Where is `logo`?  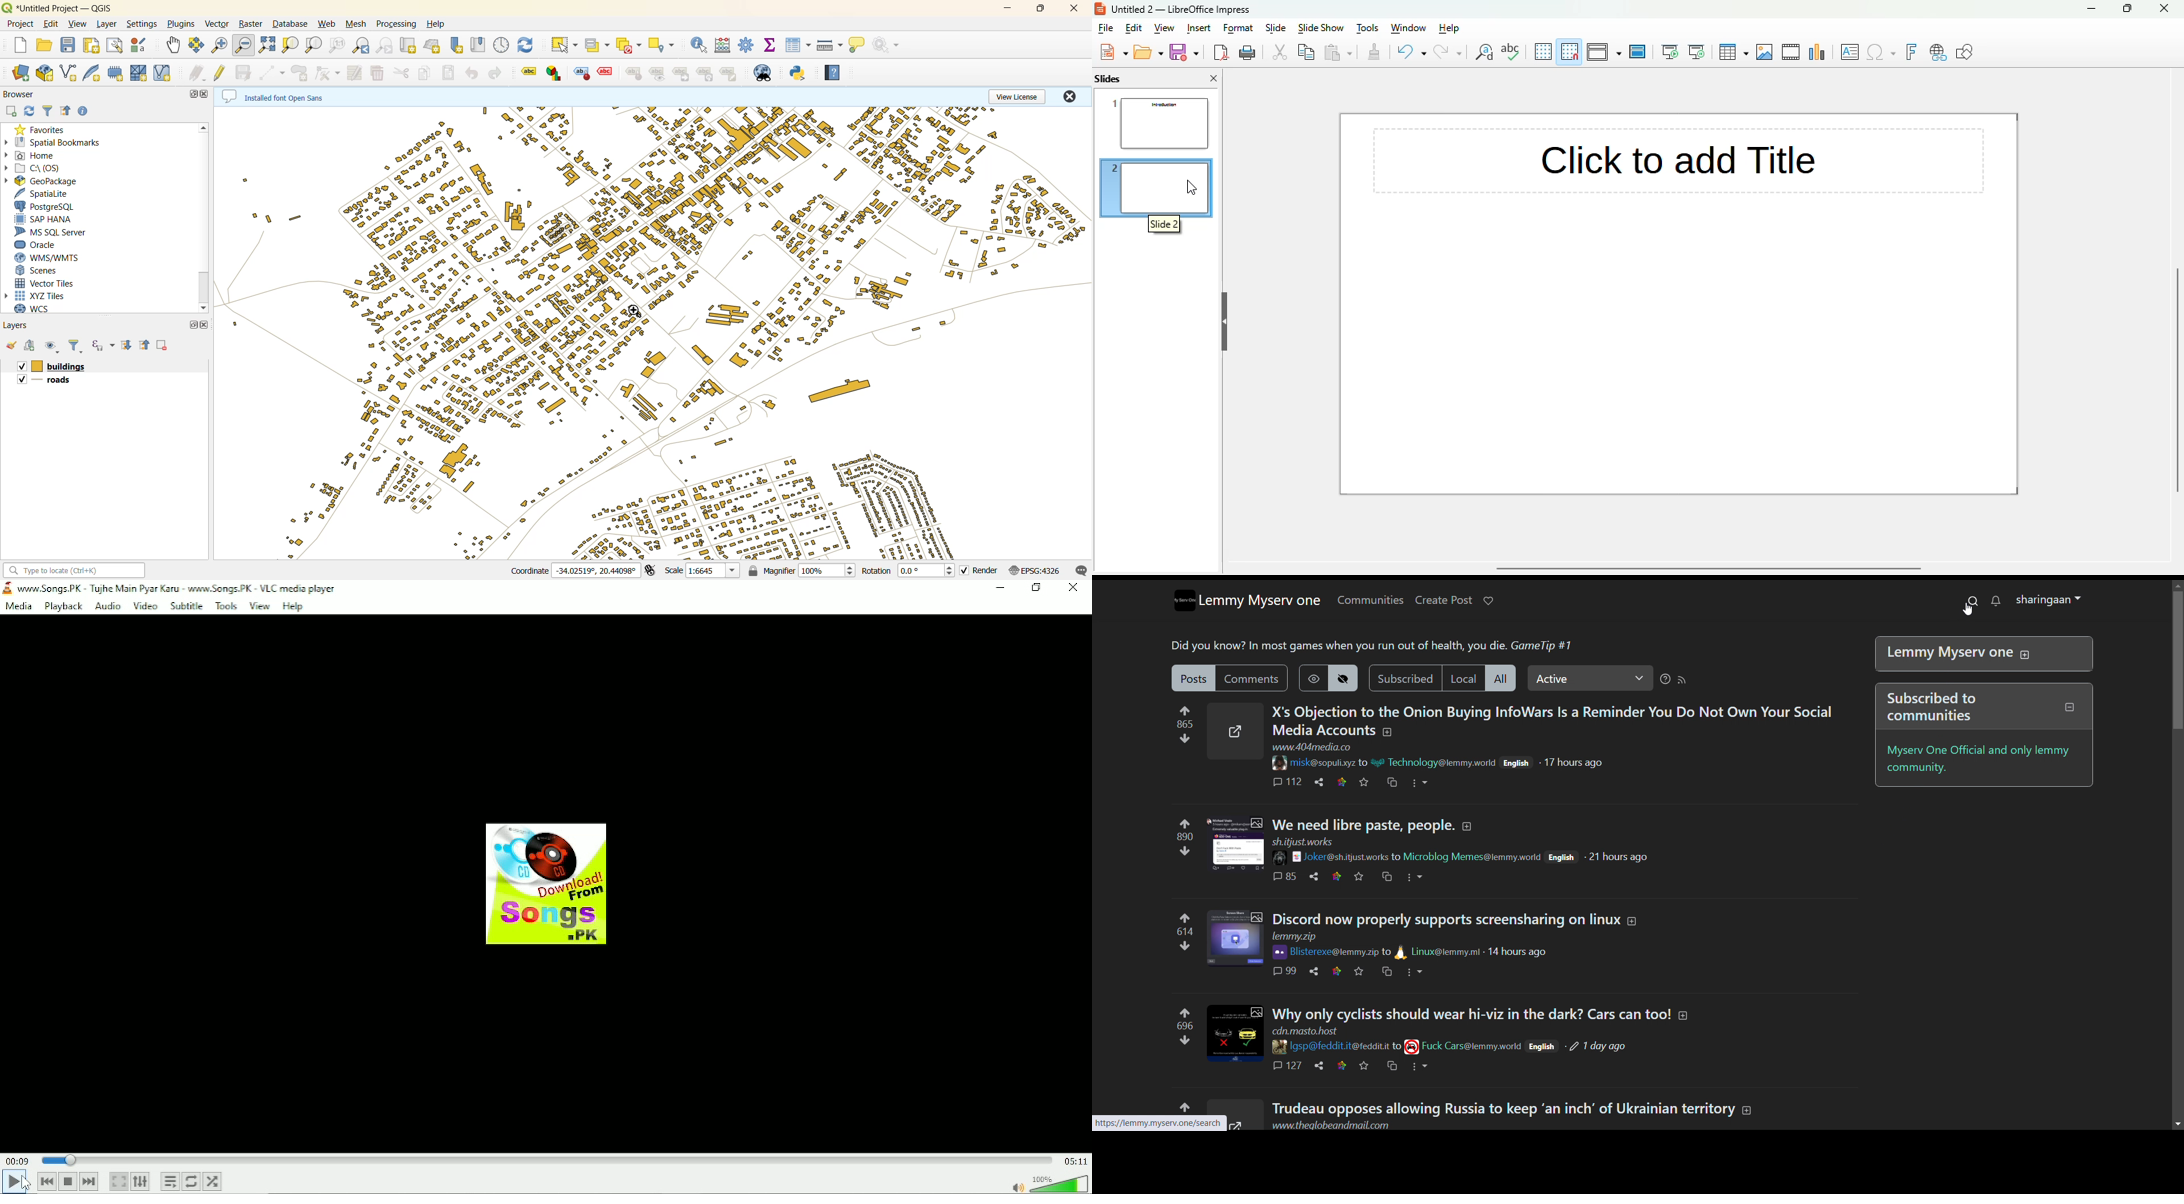 logo is located at coordinates (1100, 8).